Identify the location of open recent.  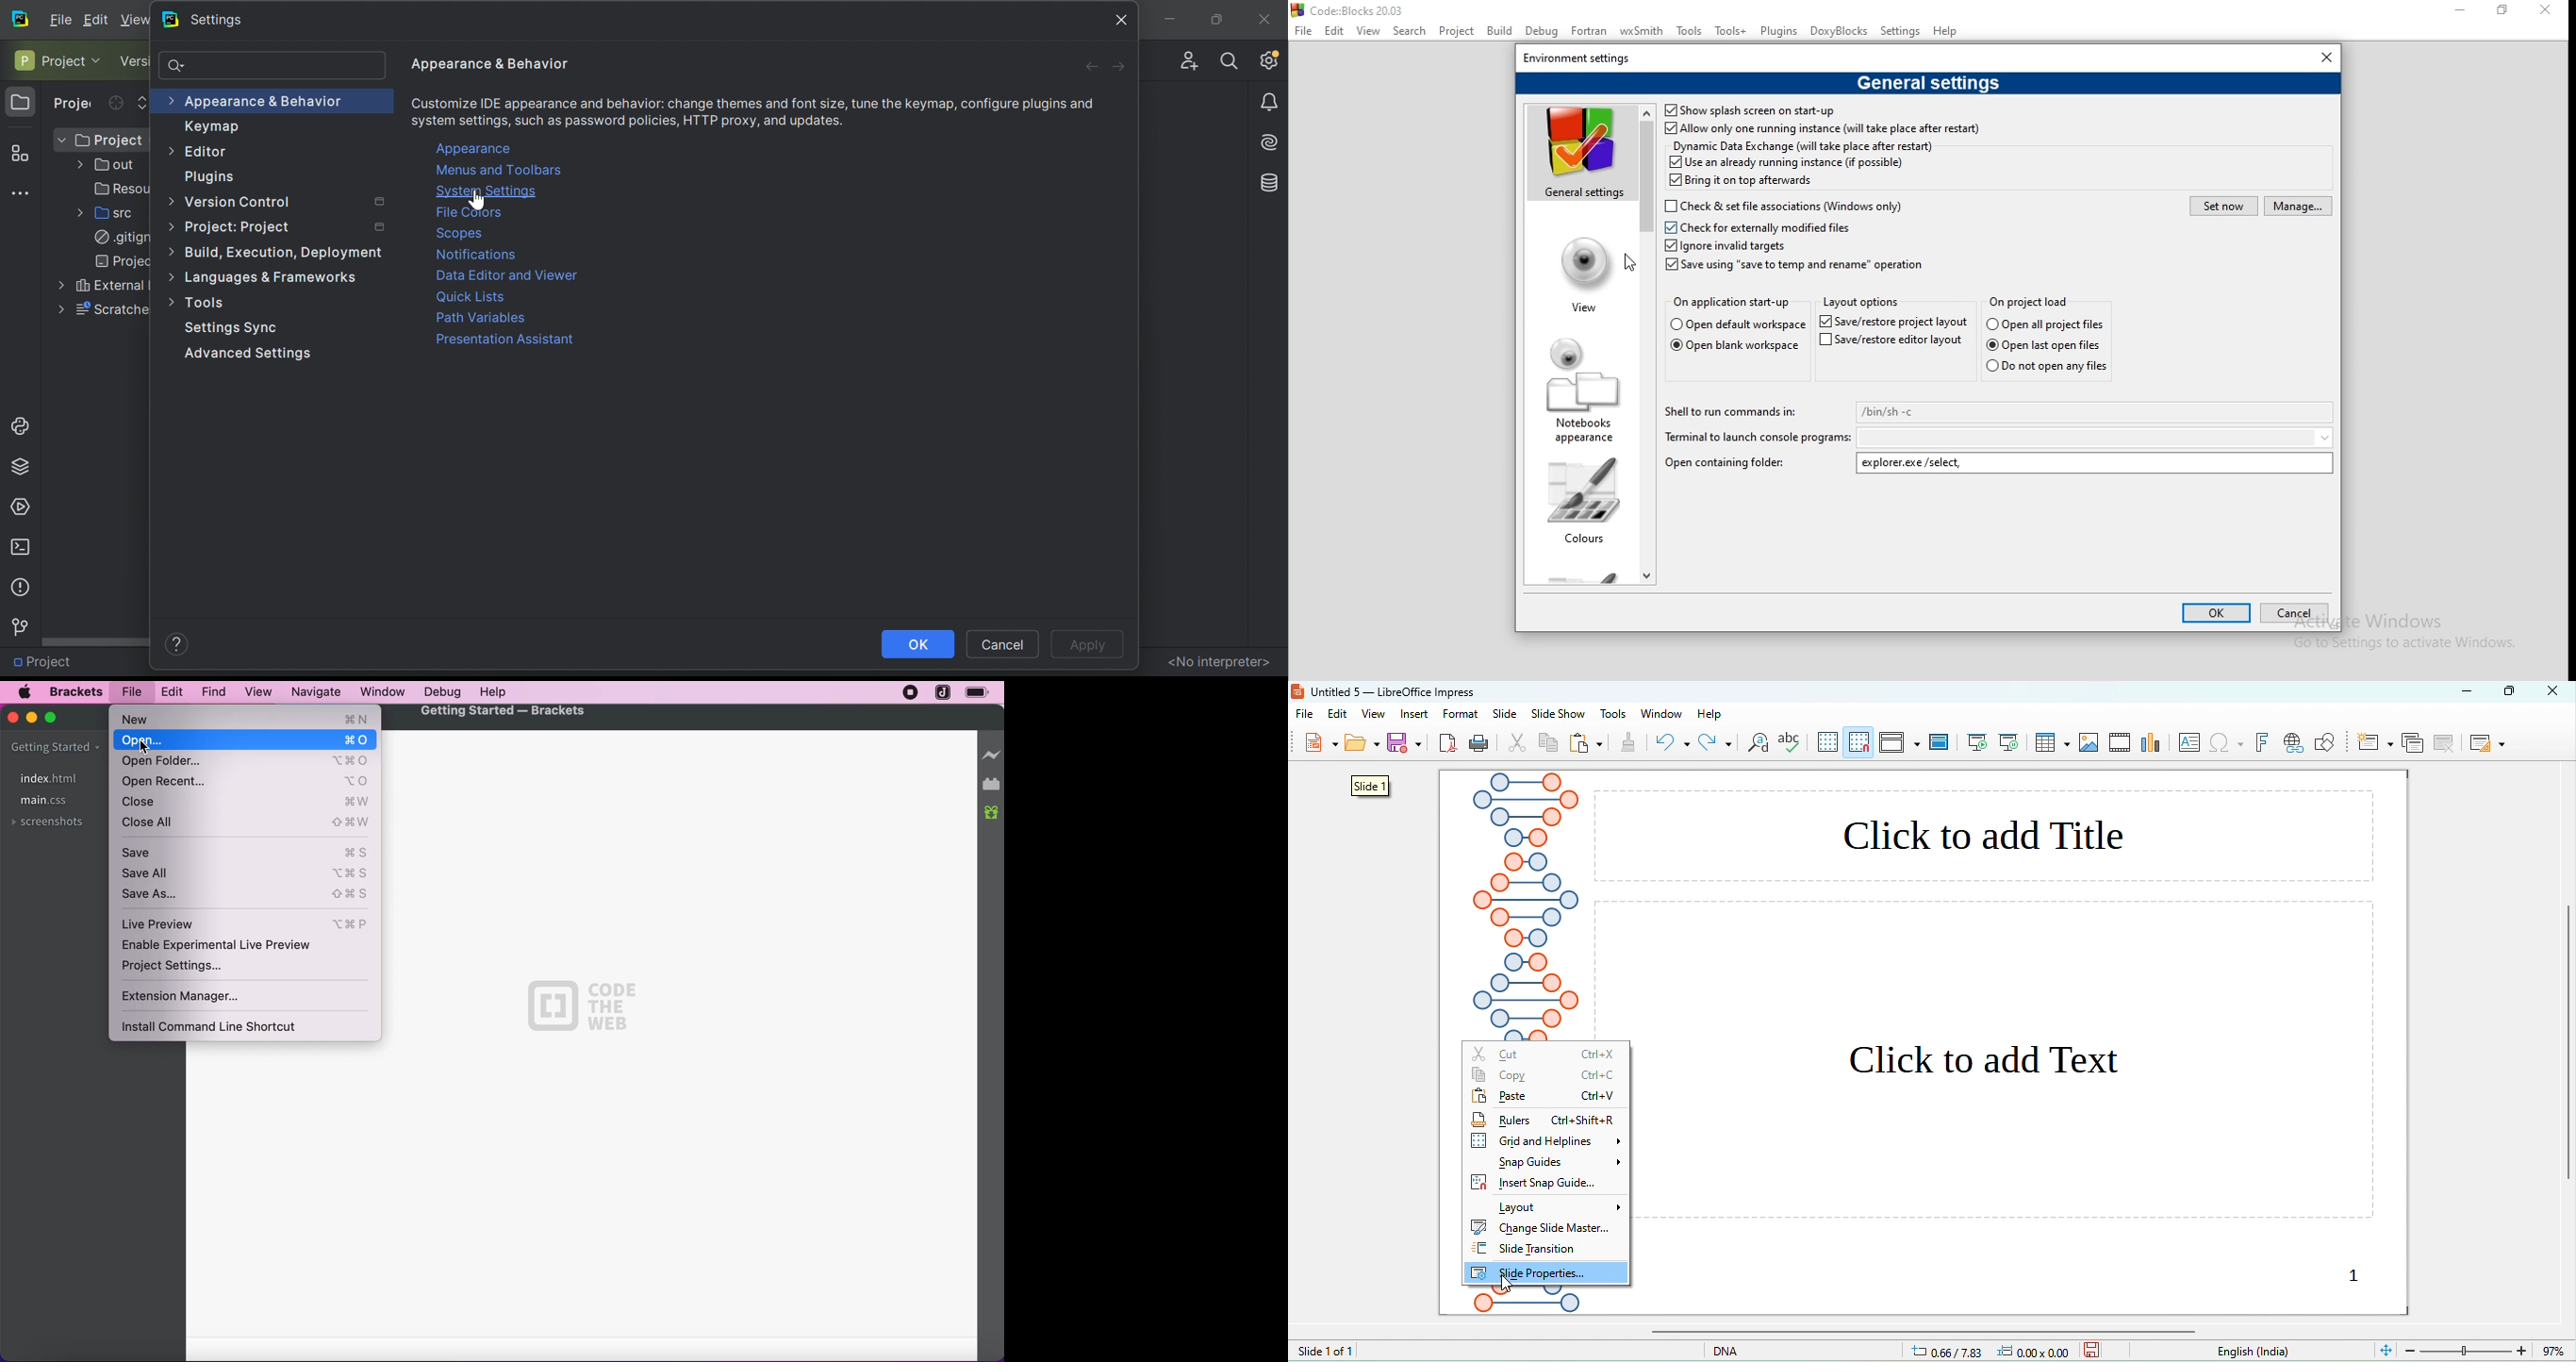
(247, 781).